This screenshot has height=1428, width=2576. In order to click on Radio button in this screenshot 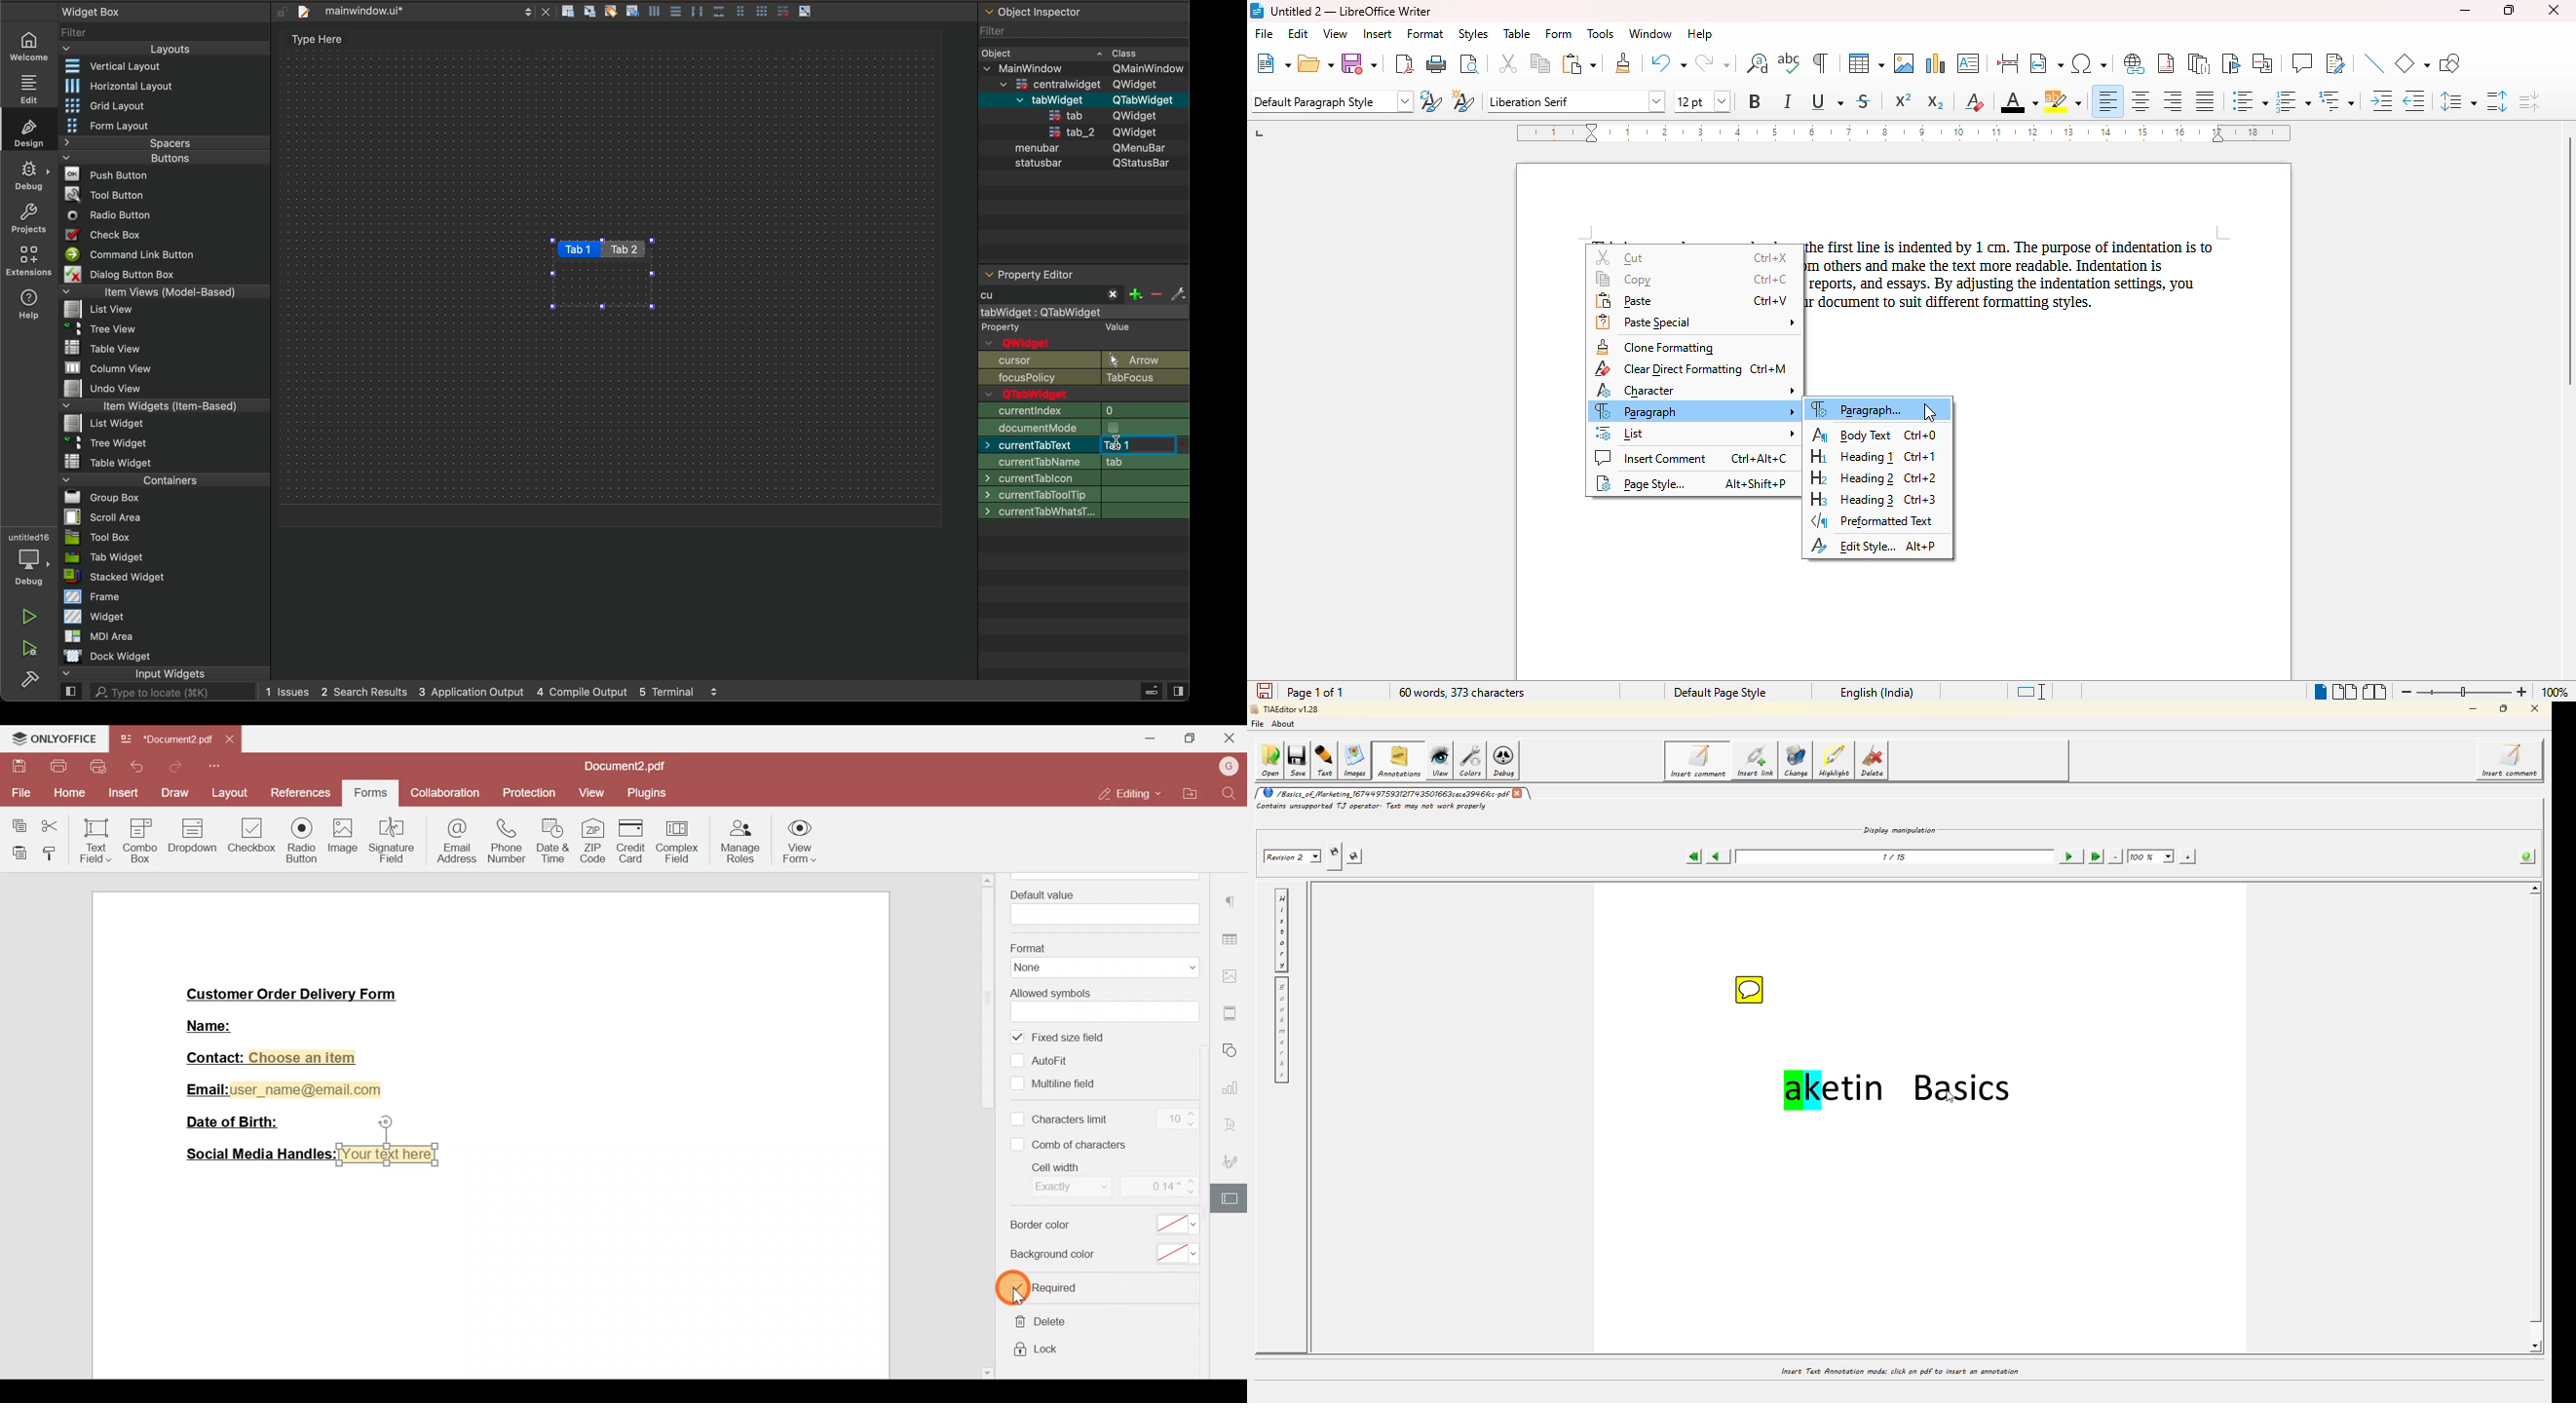, I will do `click(297, 838)`.